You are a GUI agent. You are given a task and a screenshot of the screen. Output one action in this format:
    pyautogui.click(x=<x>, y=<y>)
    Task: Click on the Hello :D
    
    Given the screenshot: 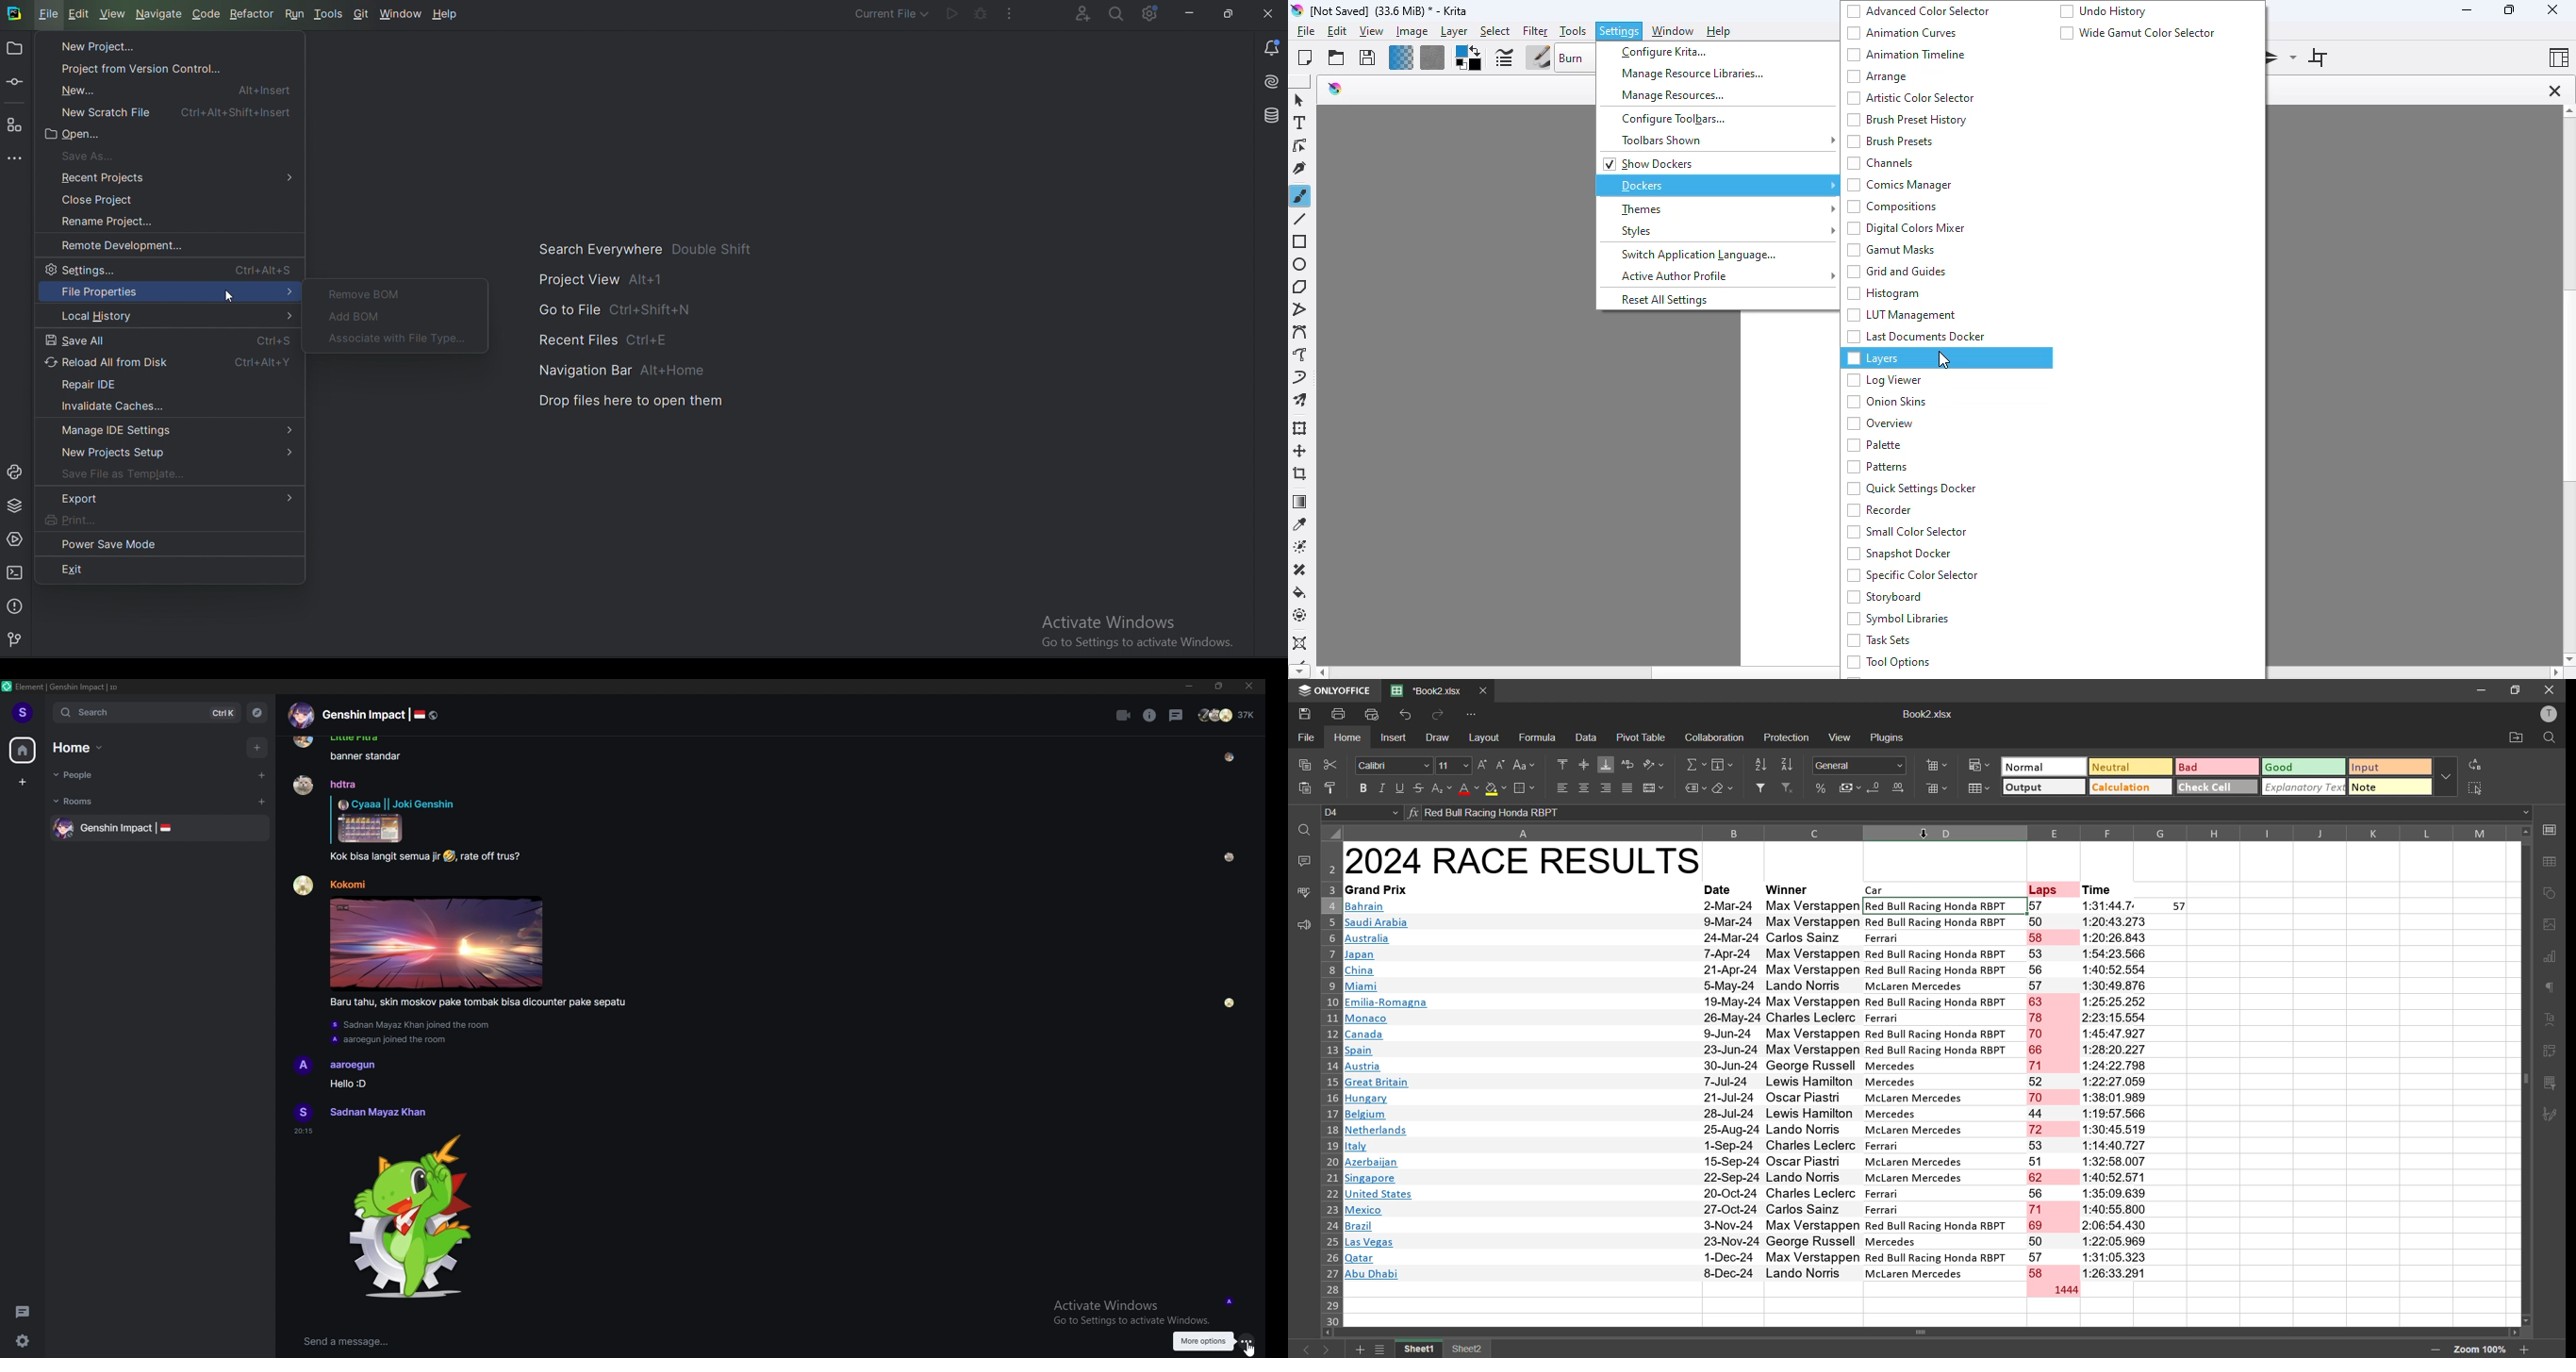 What is the action you would take?
    pyautogui.click(x=347, y=1083)
    